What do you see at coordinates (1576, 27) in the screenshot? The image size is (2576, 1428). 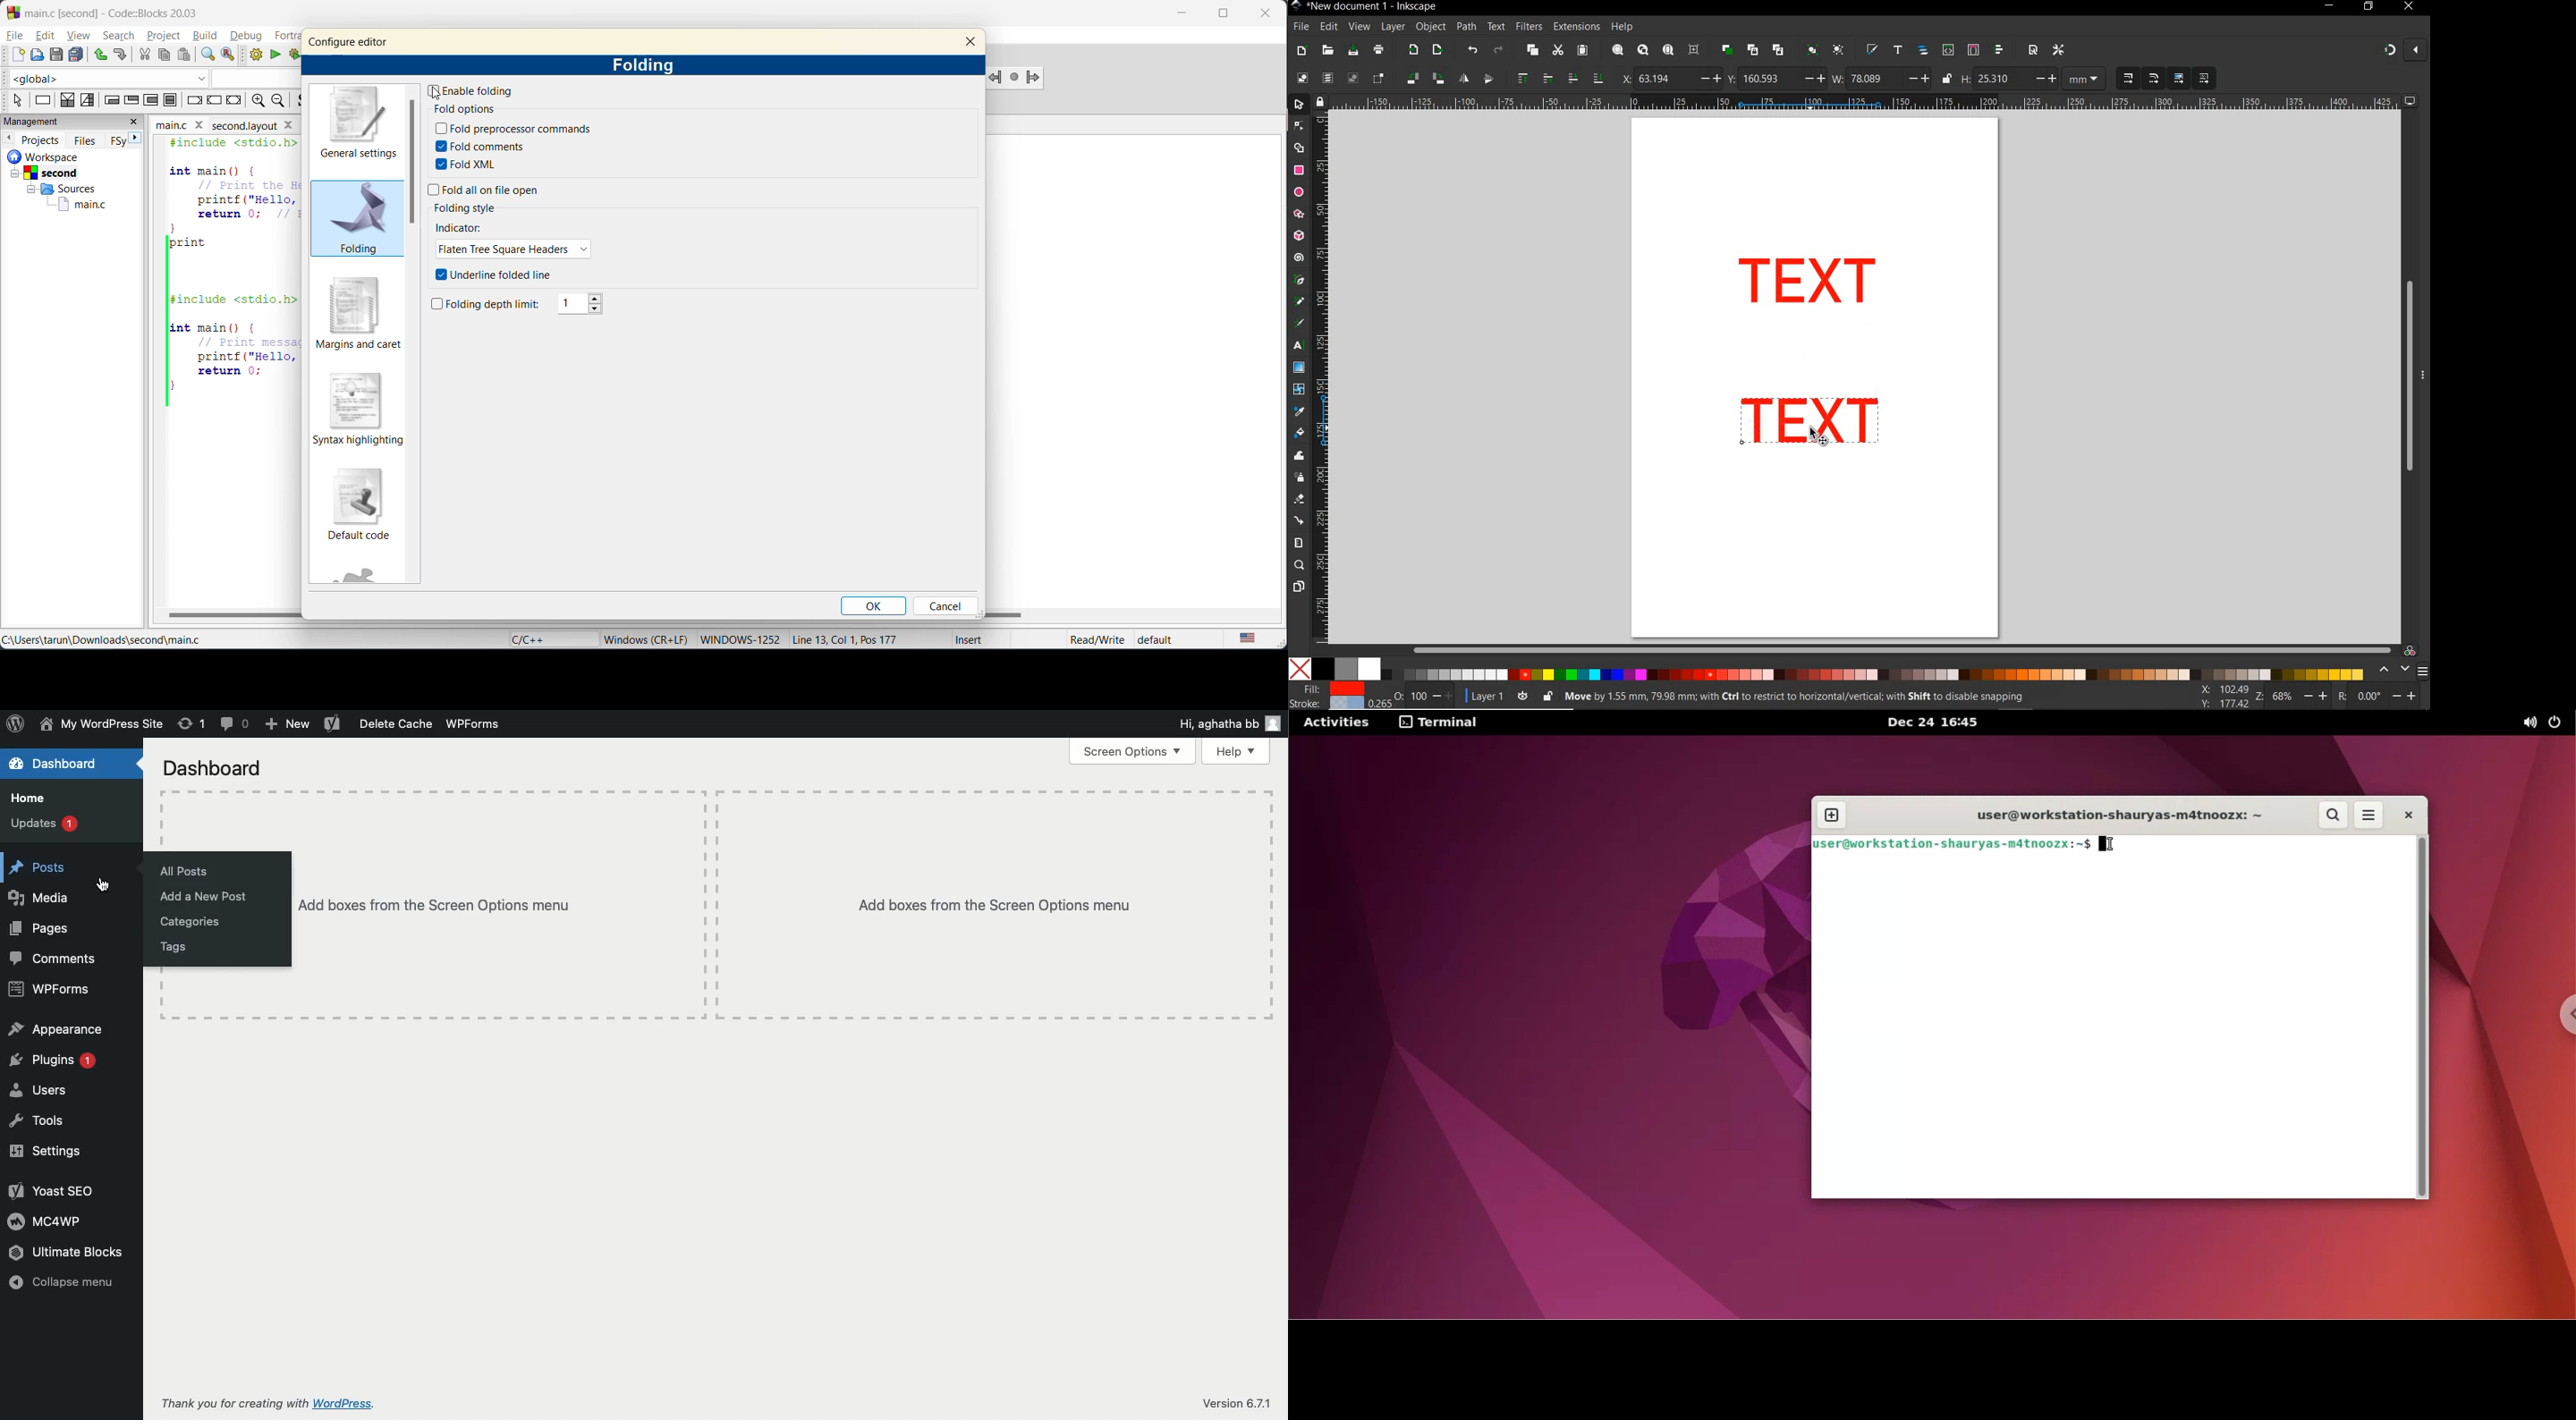 I see `extensions` at bounding box center [1576, 27].